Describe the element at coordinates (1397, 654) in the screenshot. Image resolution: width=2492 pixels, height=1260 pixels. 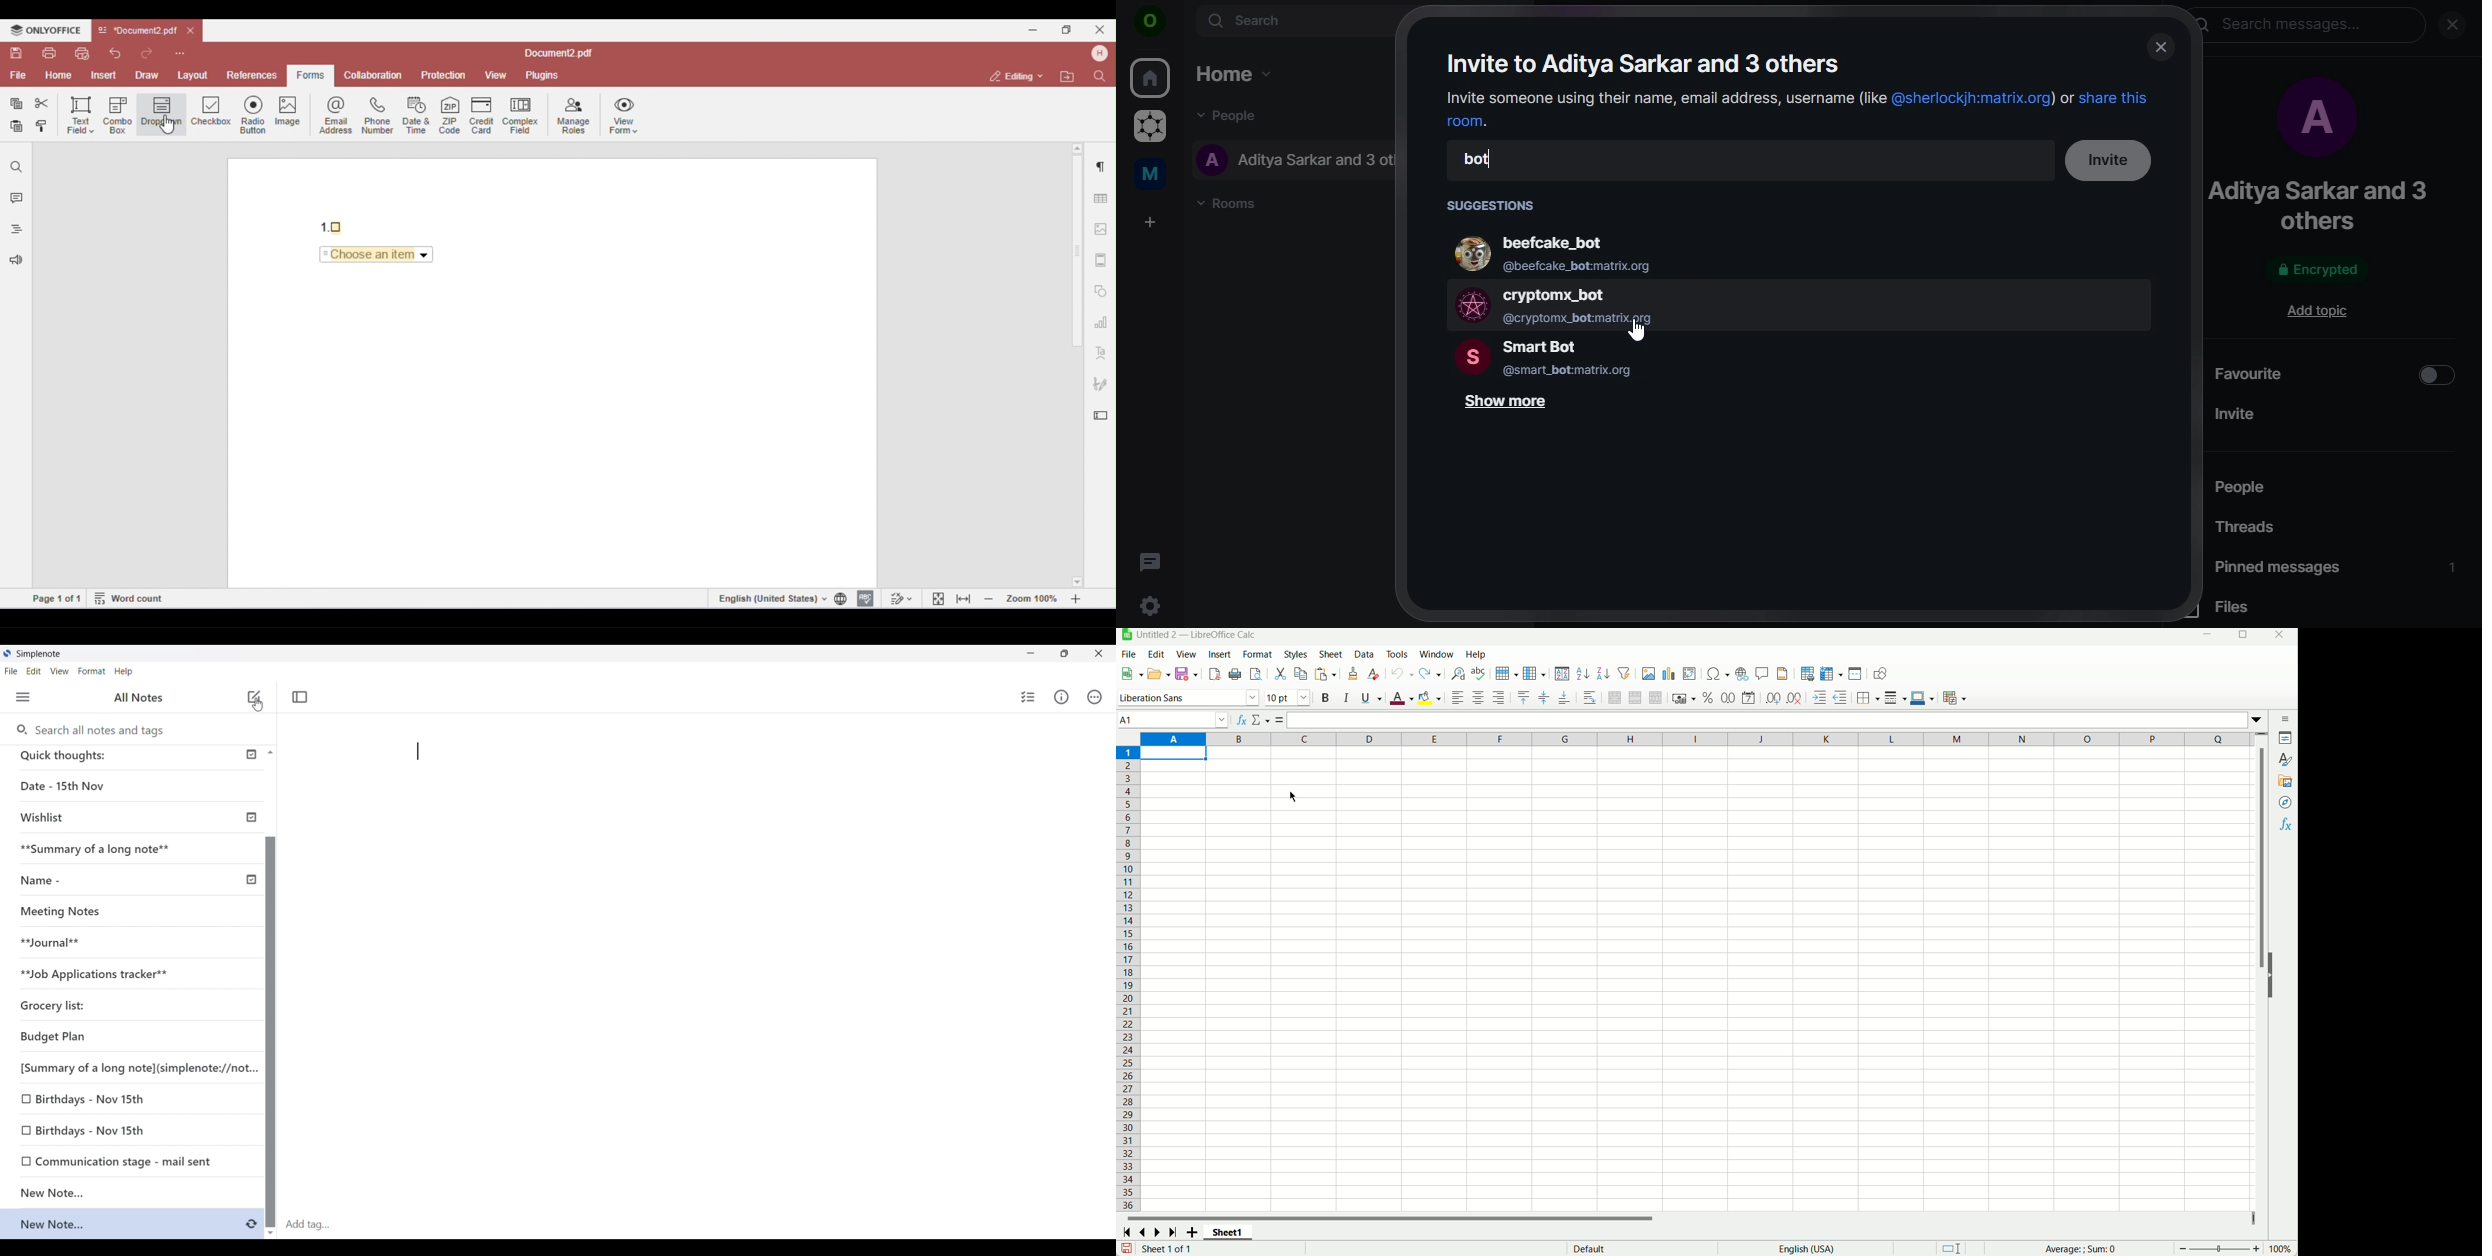
I see `Tools` at that location.